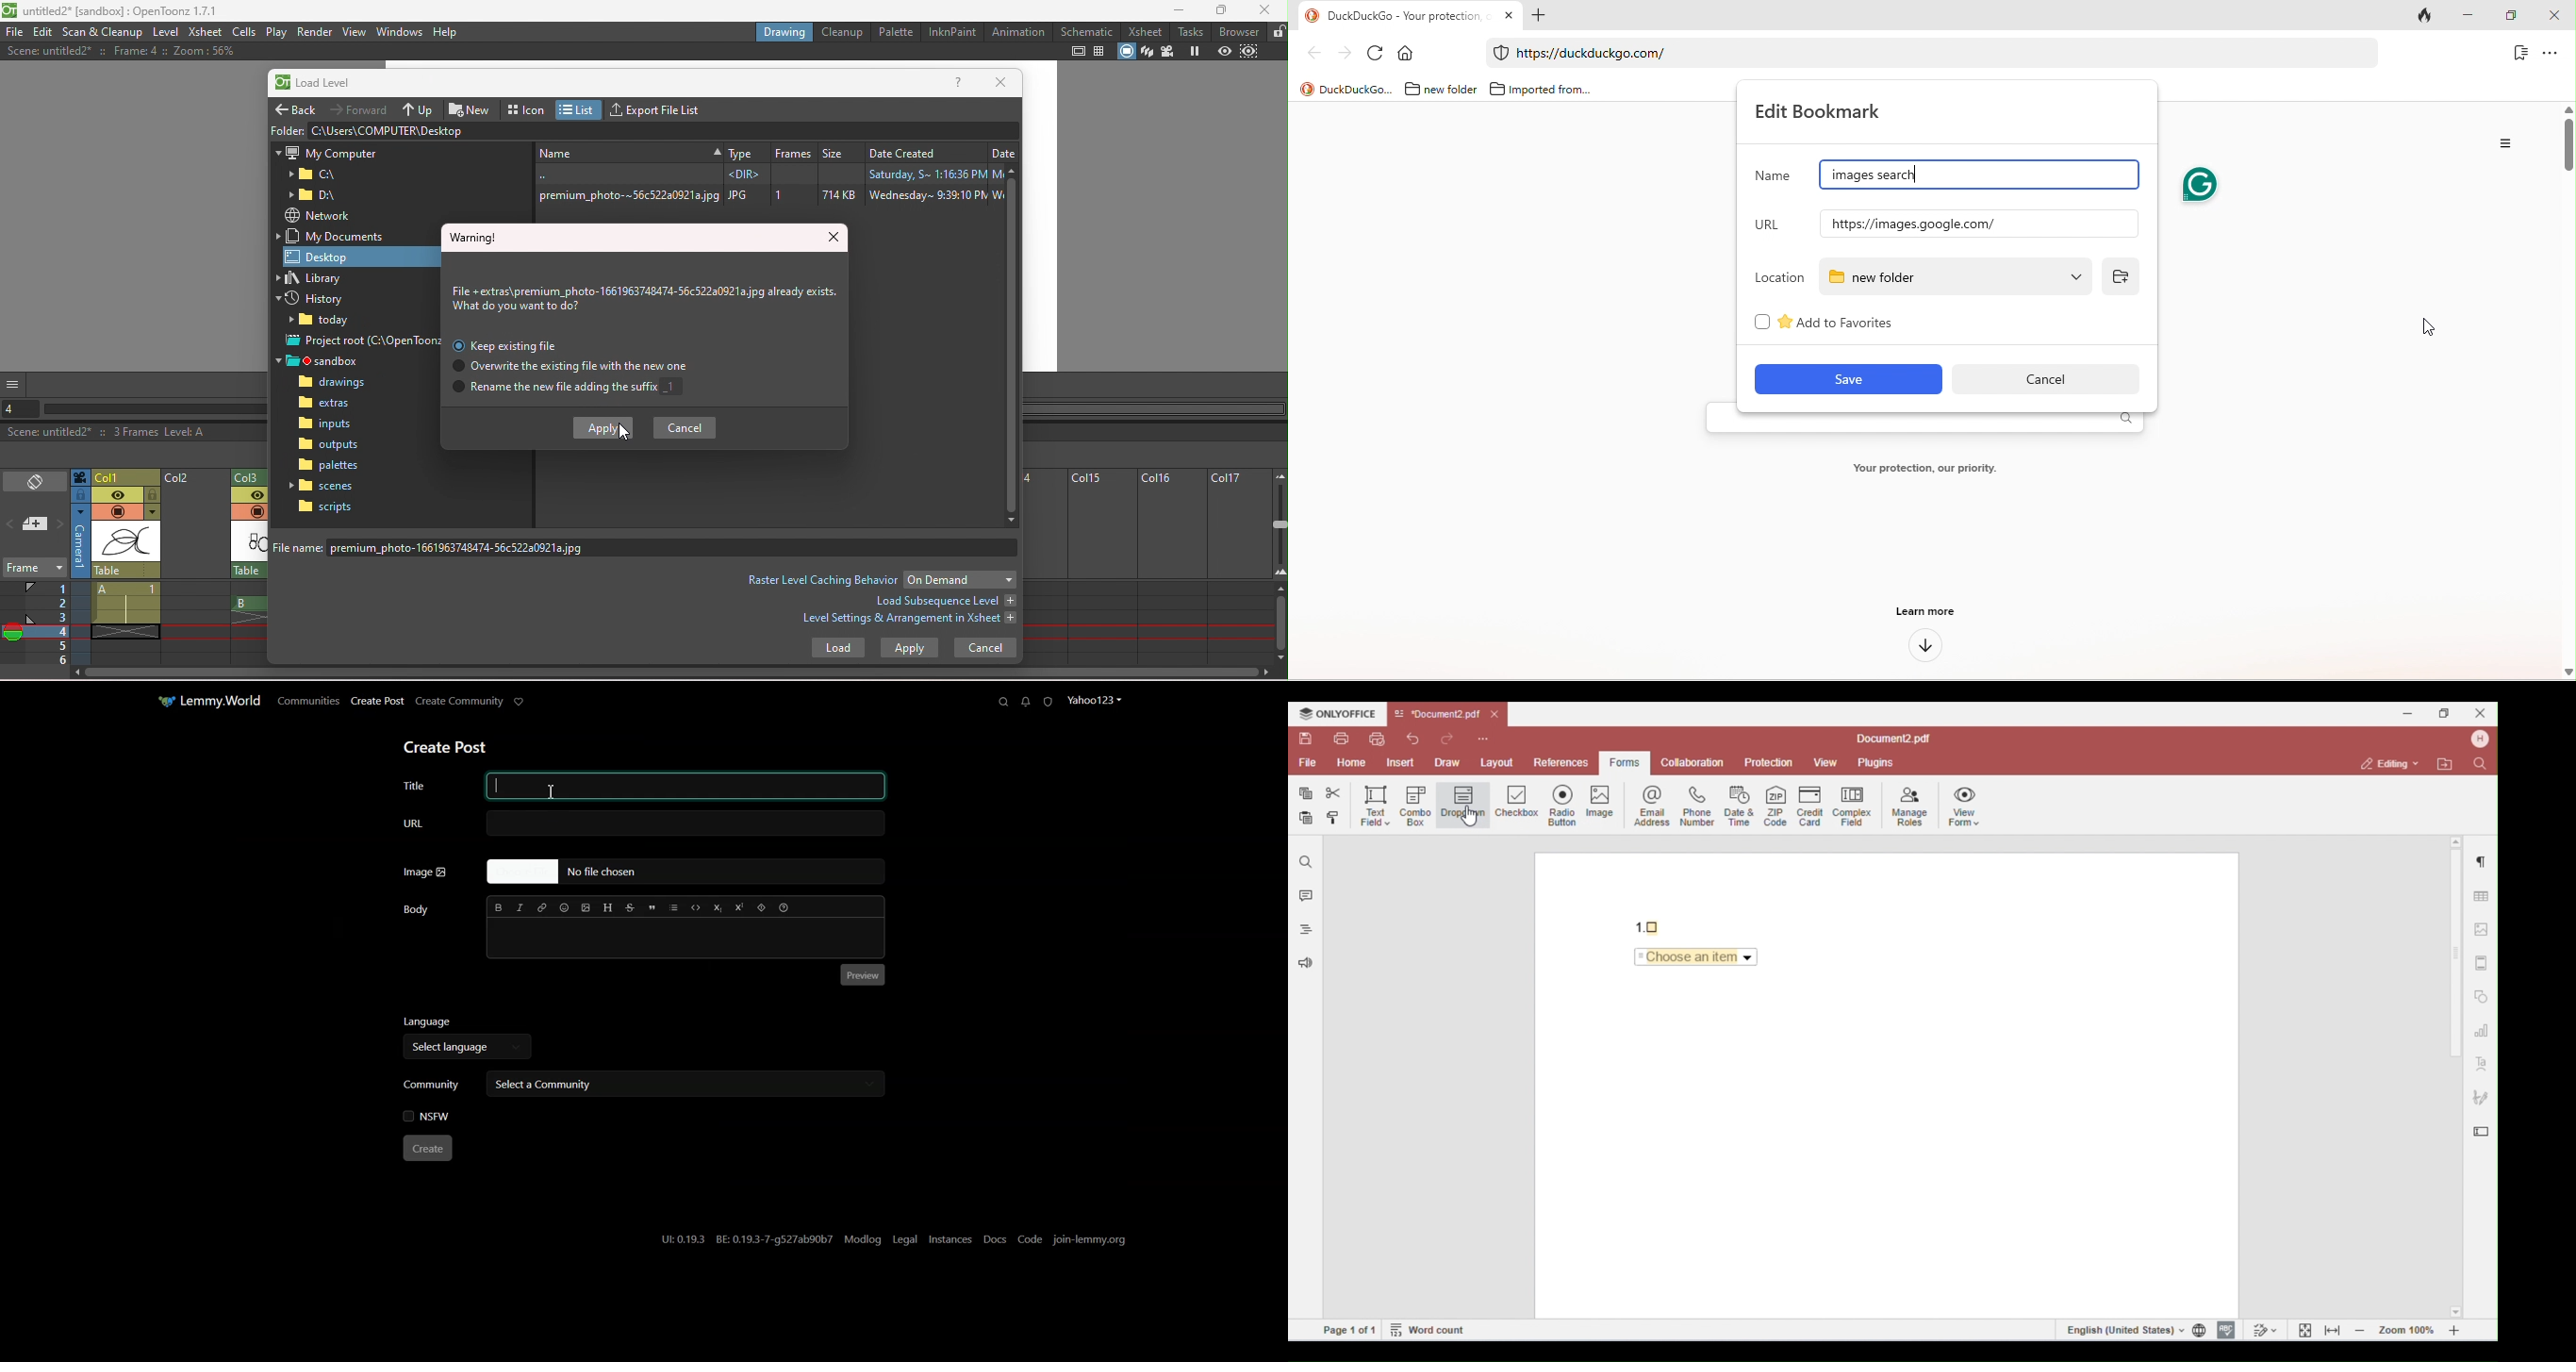 Image resolution: width=2576 pixels, height=1372 pixels. I want to click on tasks, so click(1193, 31).